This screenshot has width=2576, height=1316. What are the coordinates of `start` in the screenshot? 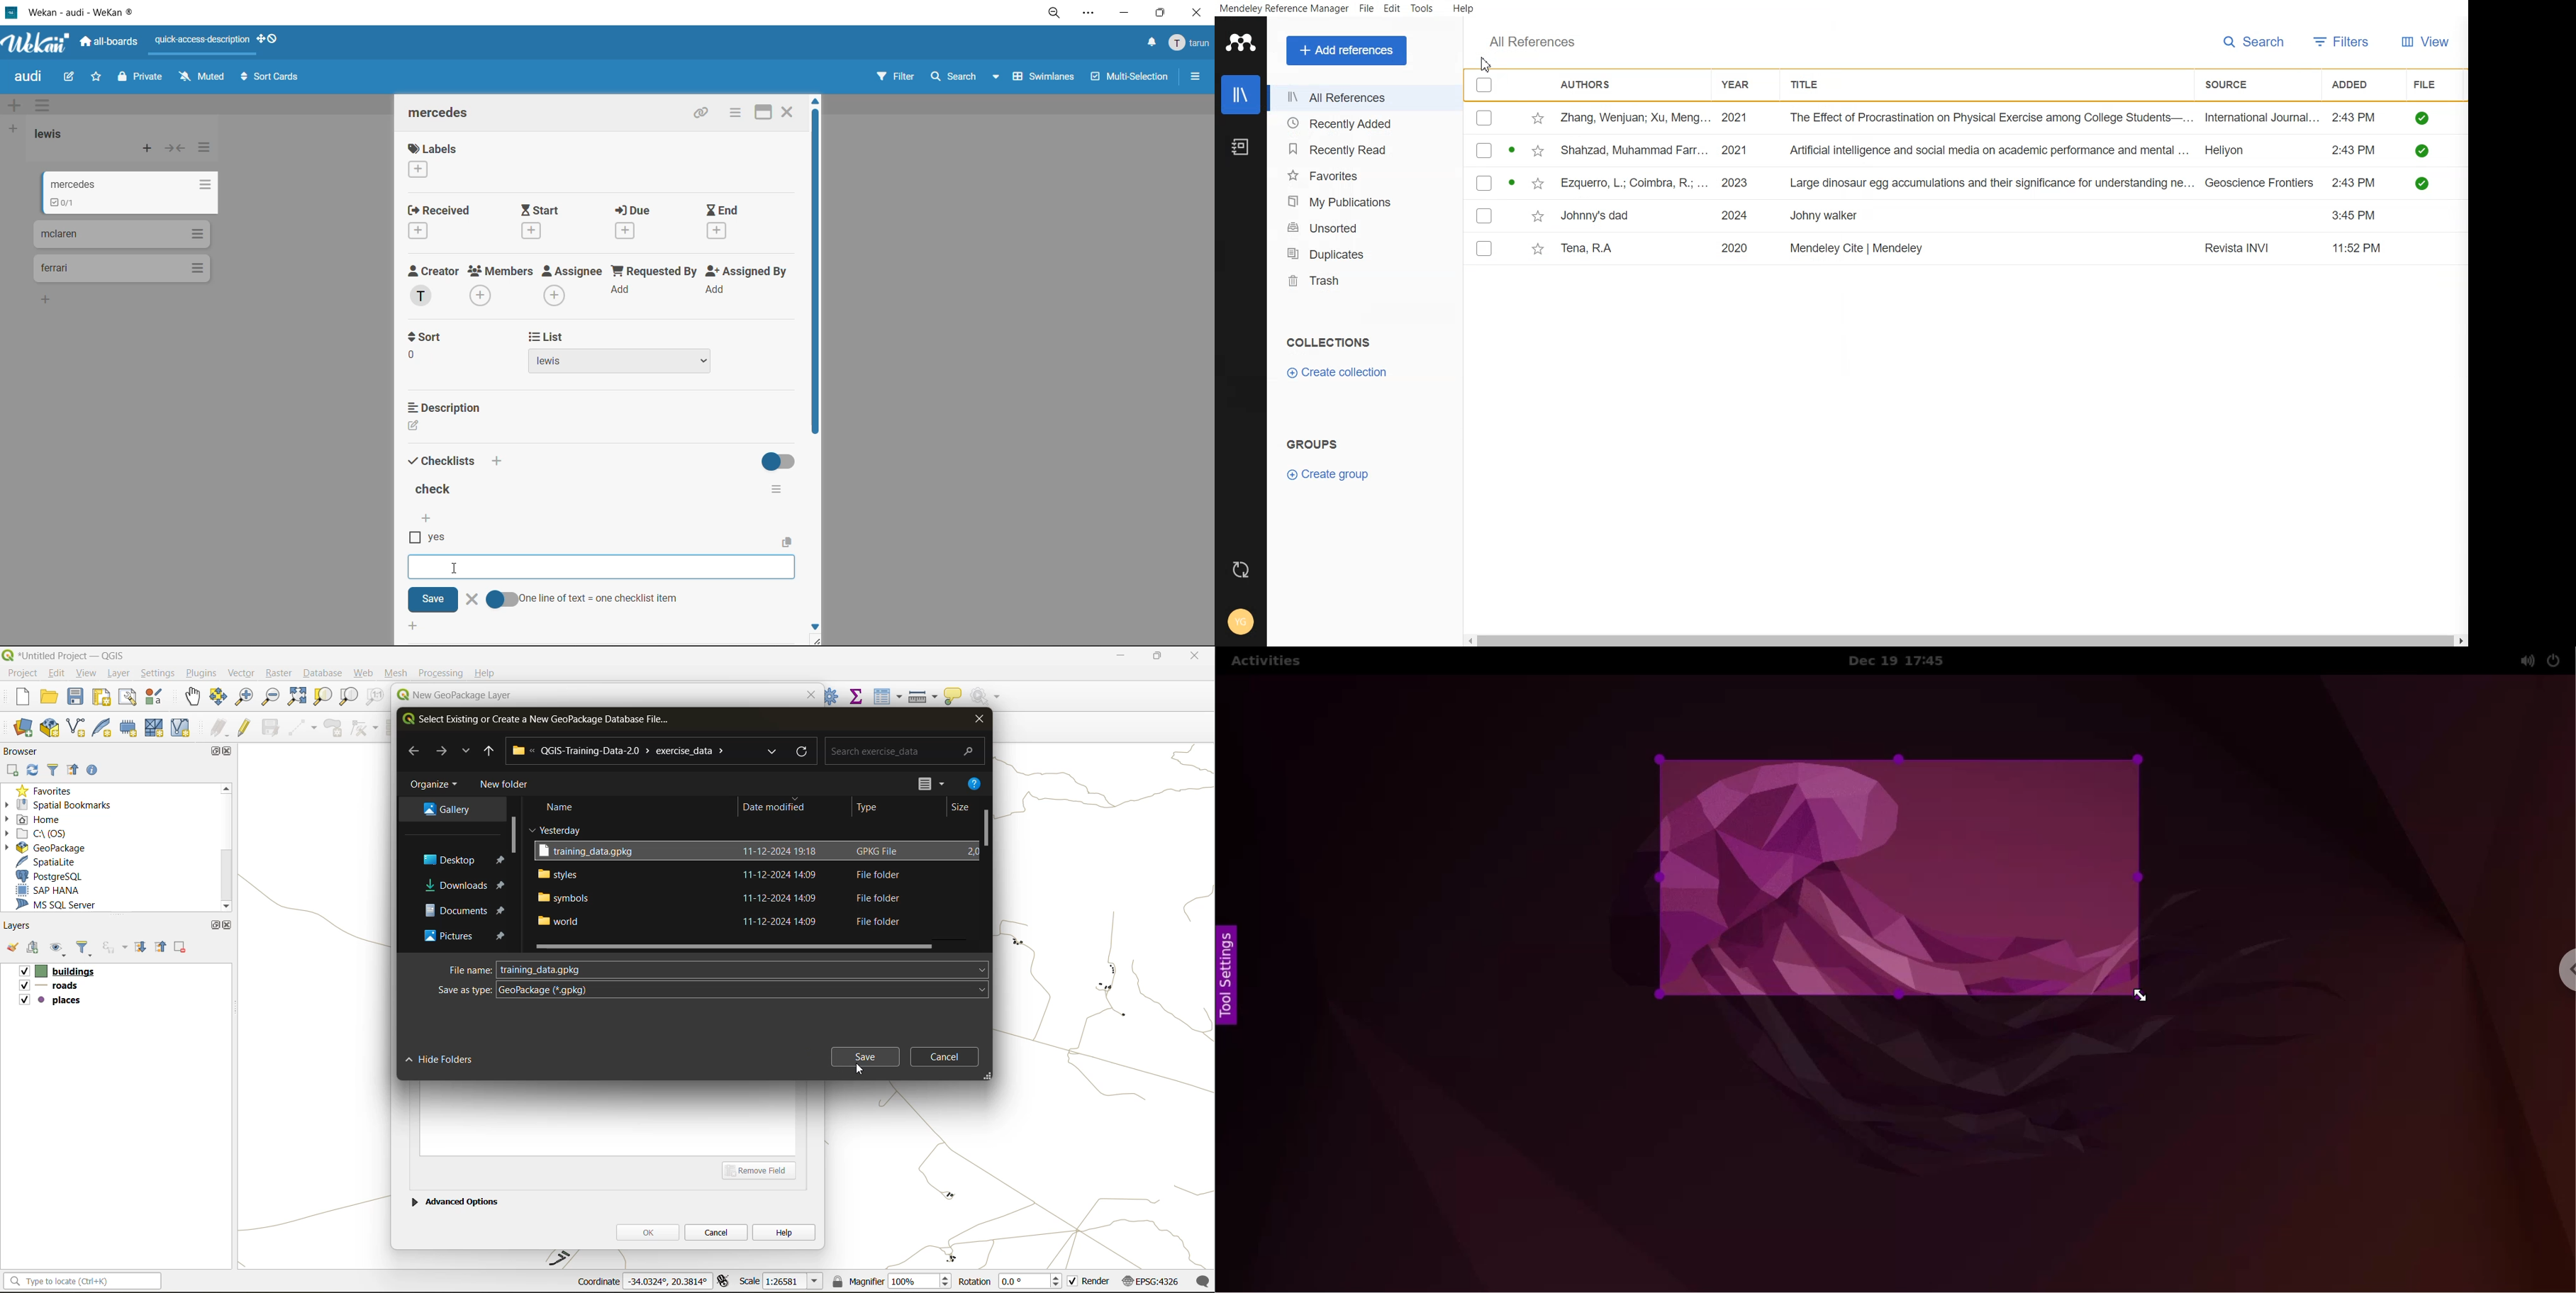 It's located at (550, 221).